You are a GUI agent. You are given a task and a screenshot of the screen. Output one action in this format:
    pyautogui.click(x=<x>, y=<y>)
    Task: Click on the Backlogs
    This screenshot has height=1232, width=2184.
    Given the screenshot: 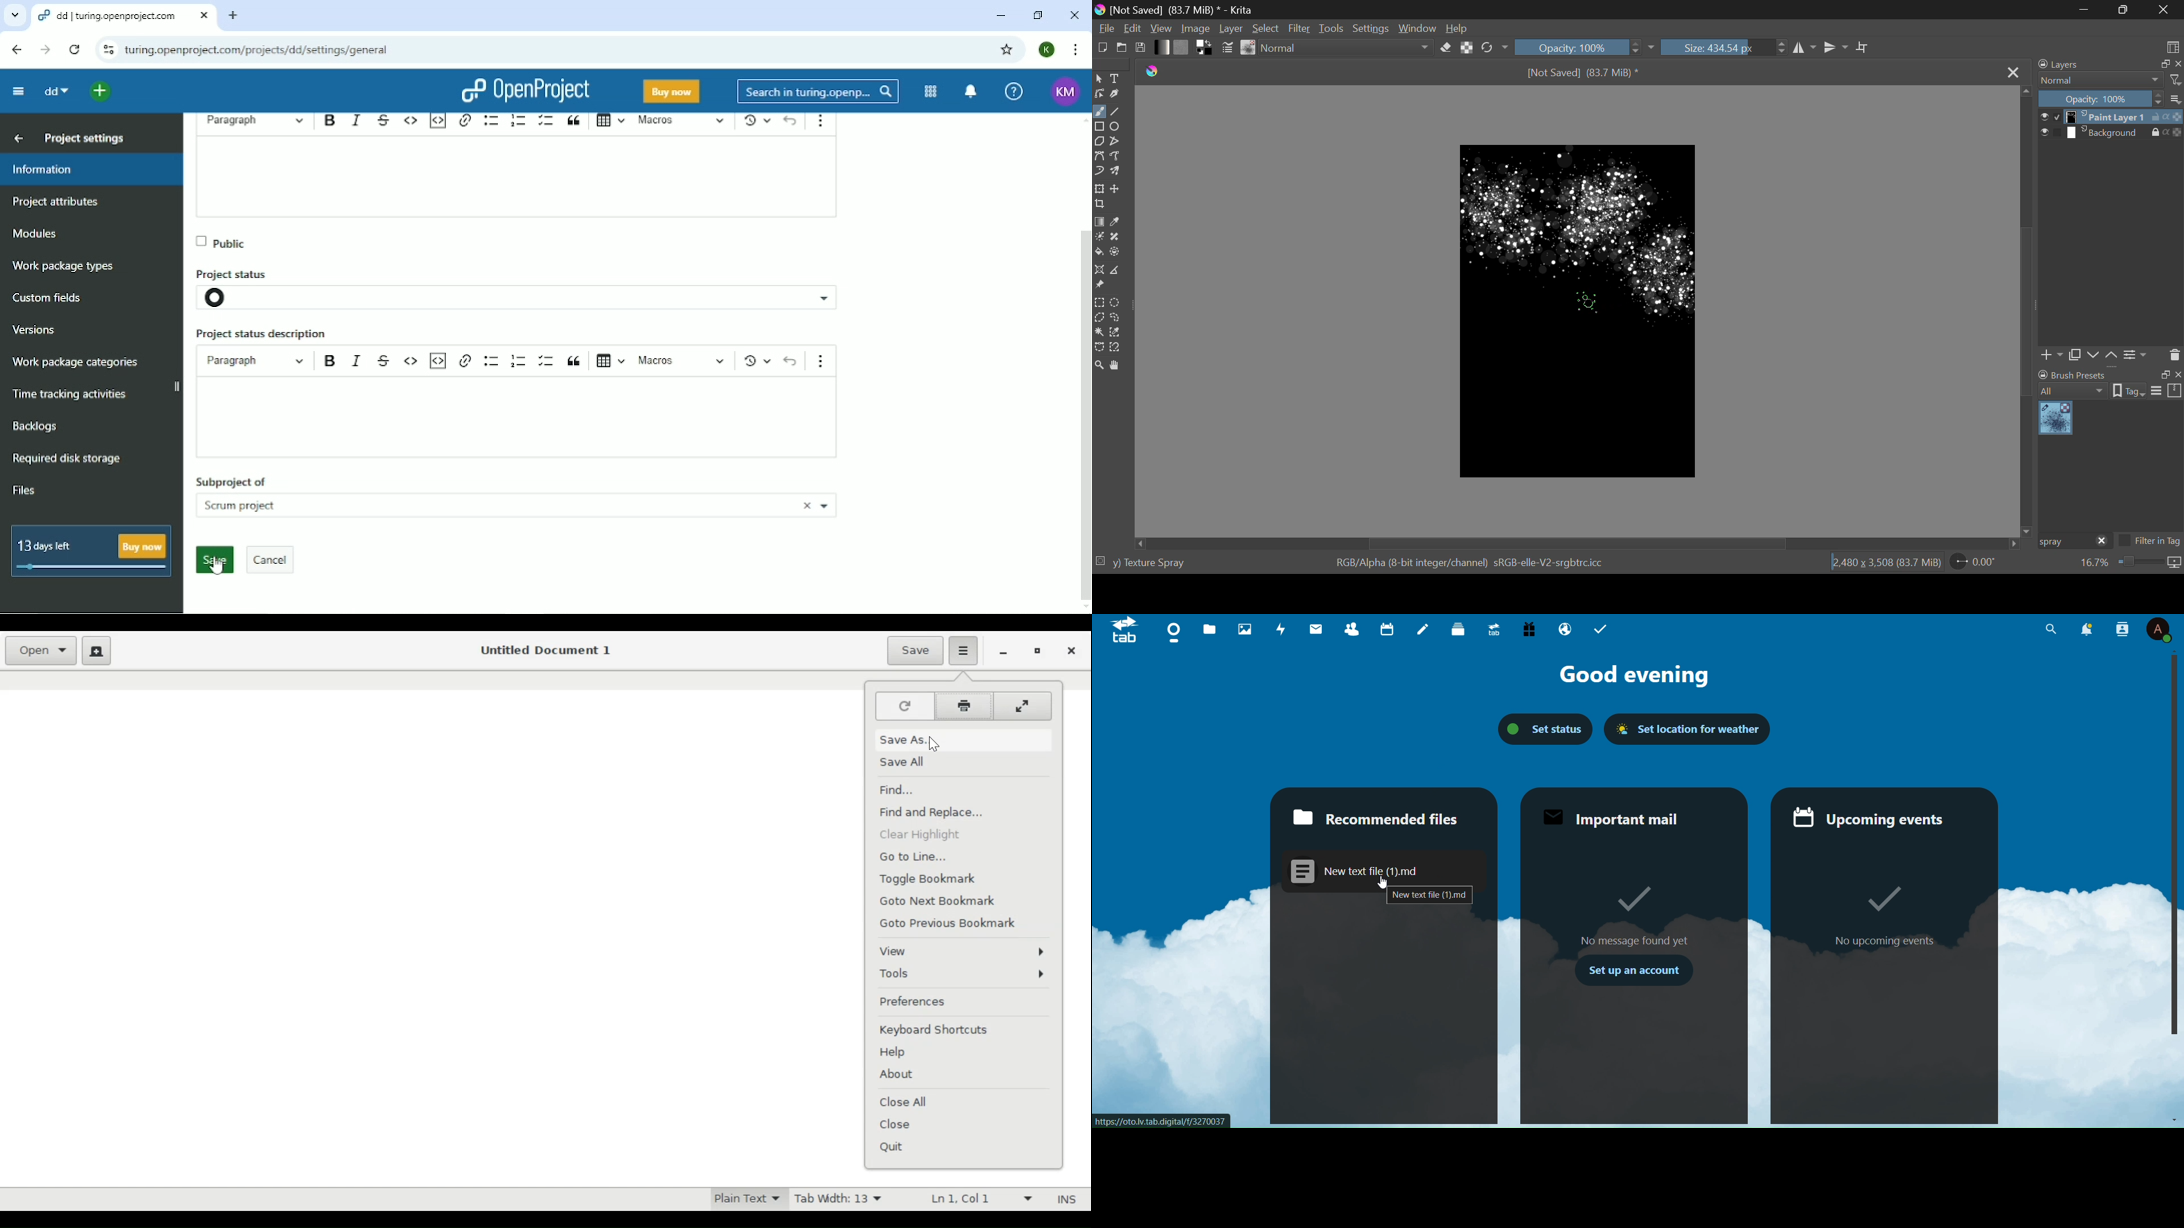 What is the action you would take?
    pyautogui.click(x=36, y=425)
    